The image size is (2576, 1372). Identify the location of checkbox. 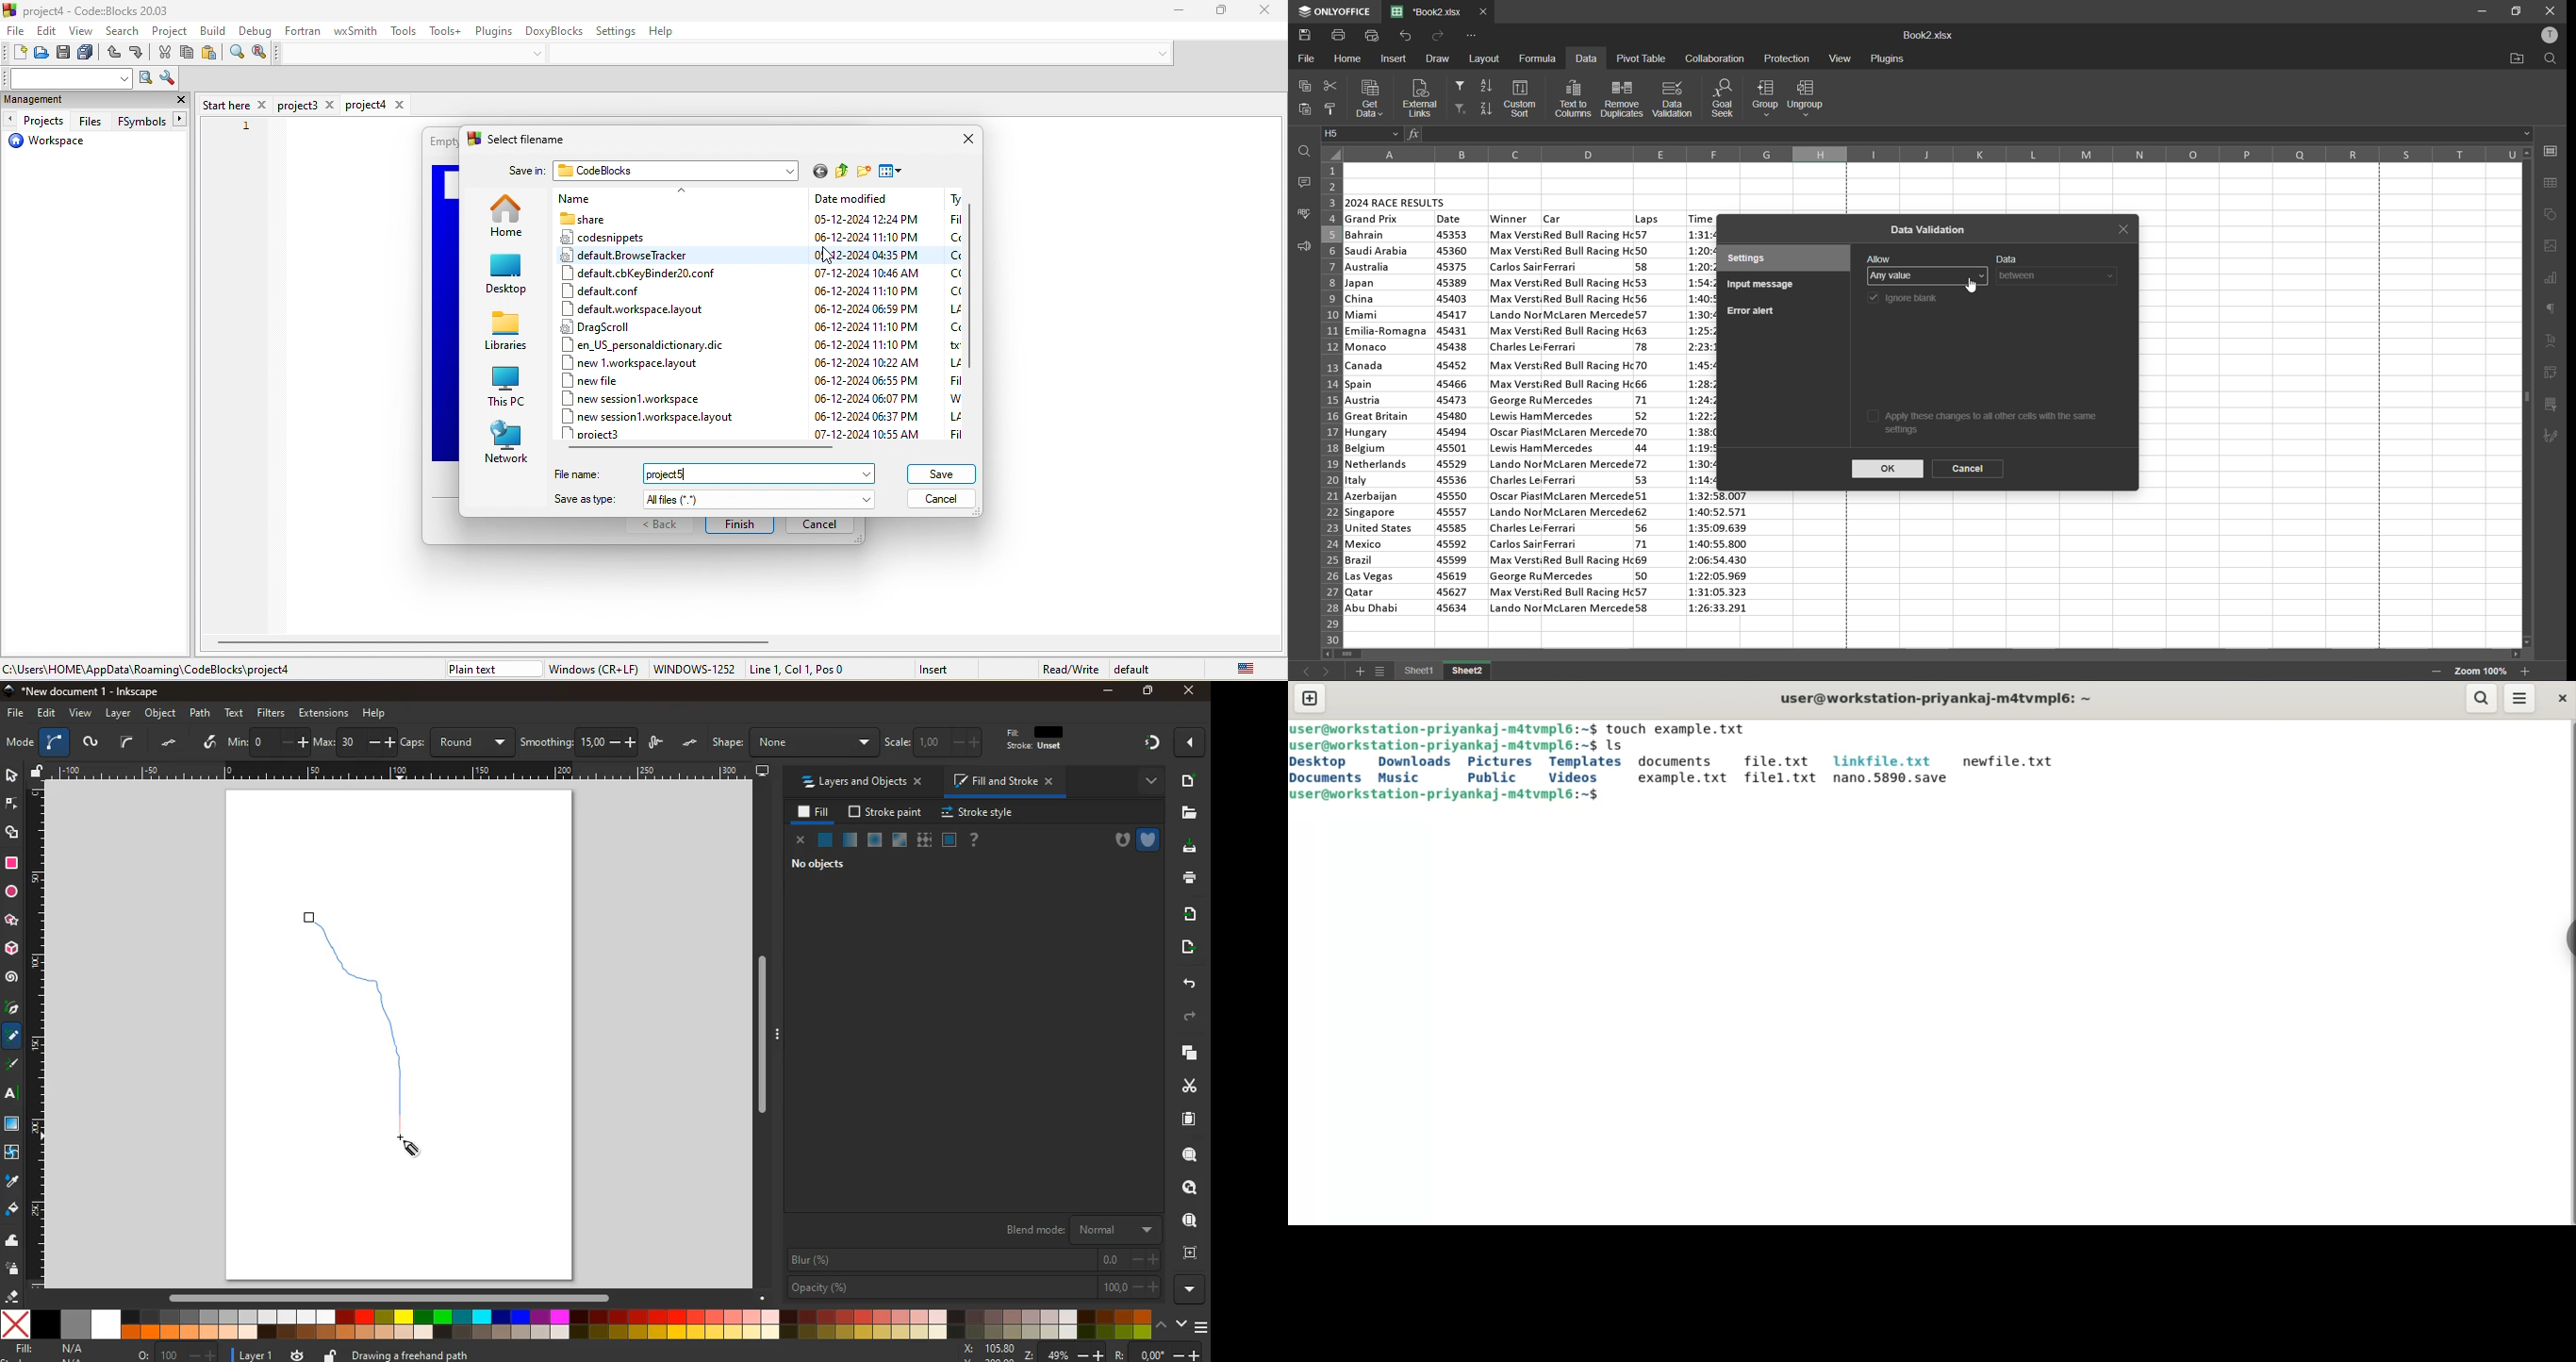
(1874, 415).